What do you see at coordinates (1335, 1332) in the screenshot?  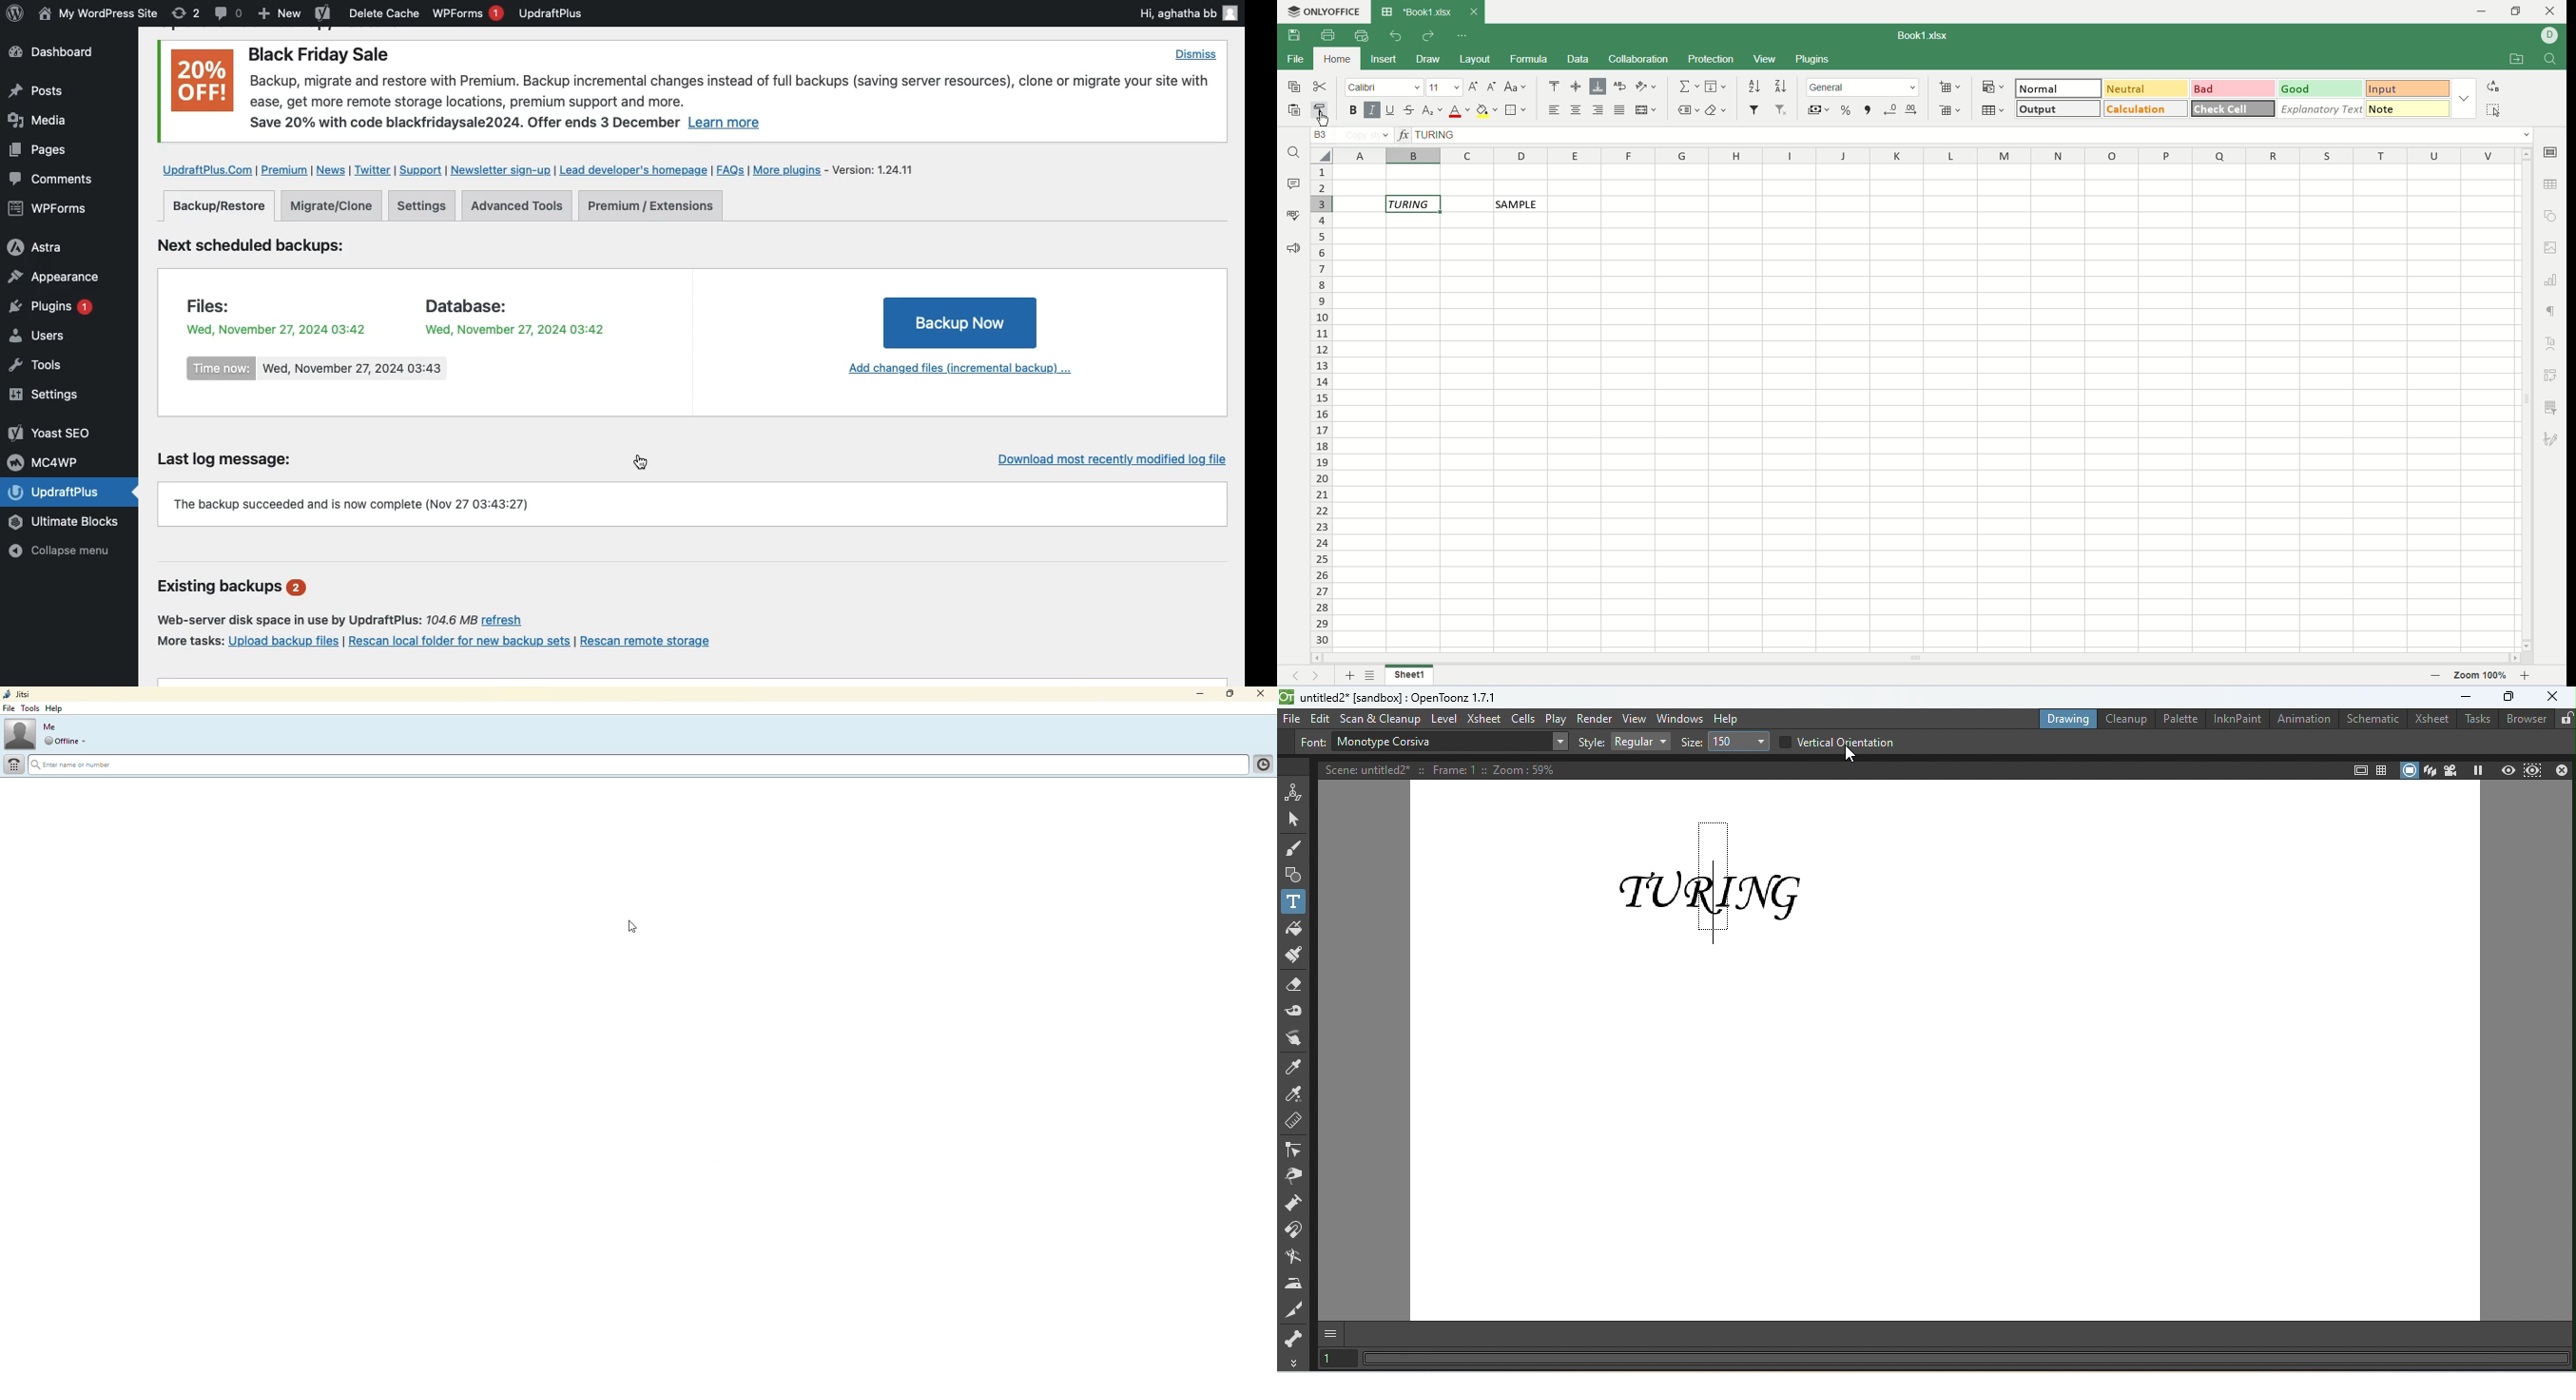 I see `GUI Show/hide` at bounding box center [1335, 1332].